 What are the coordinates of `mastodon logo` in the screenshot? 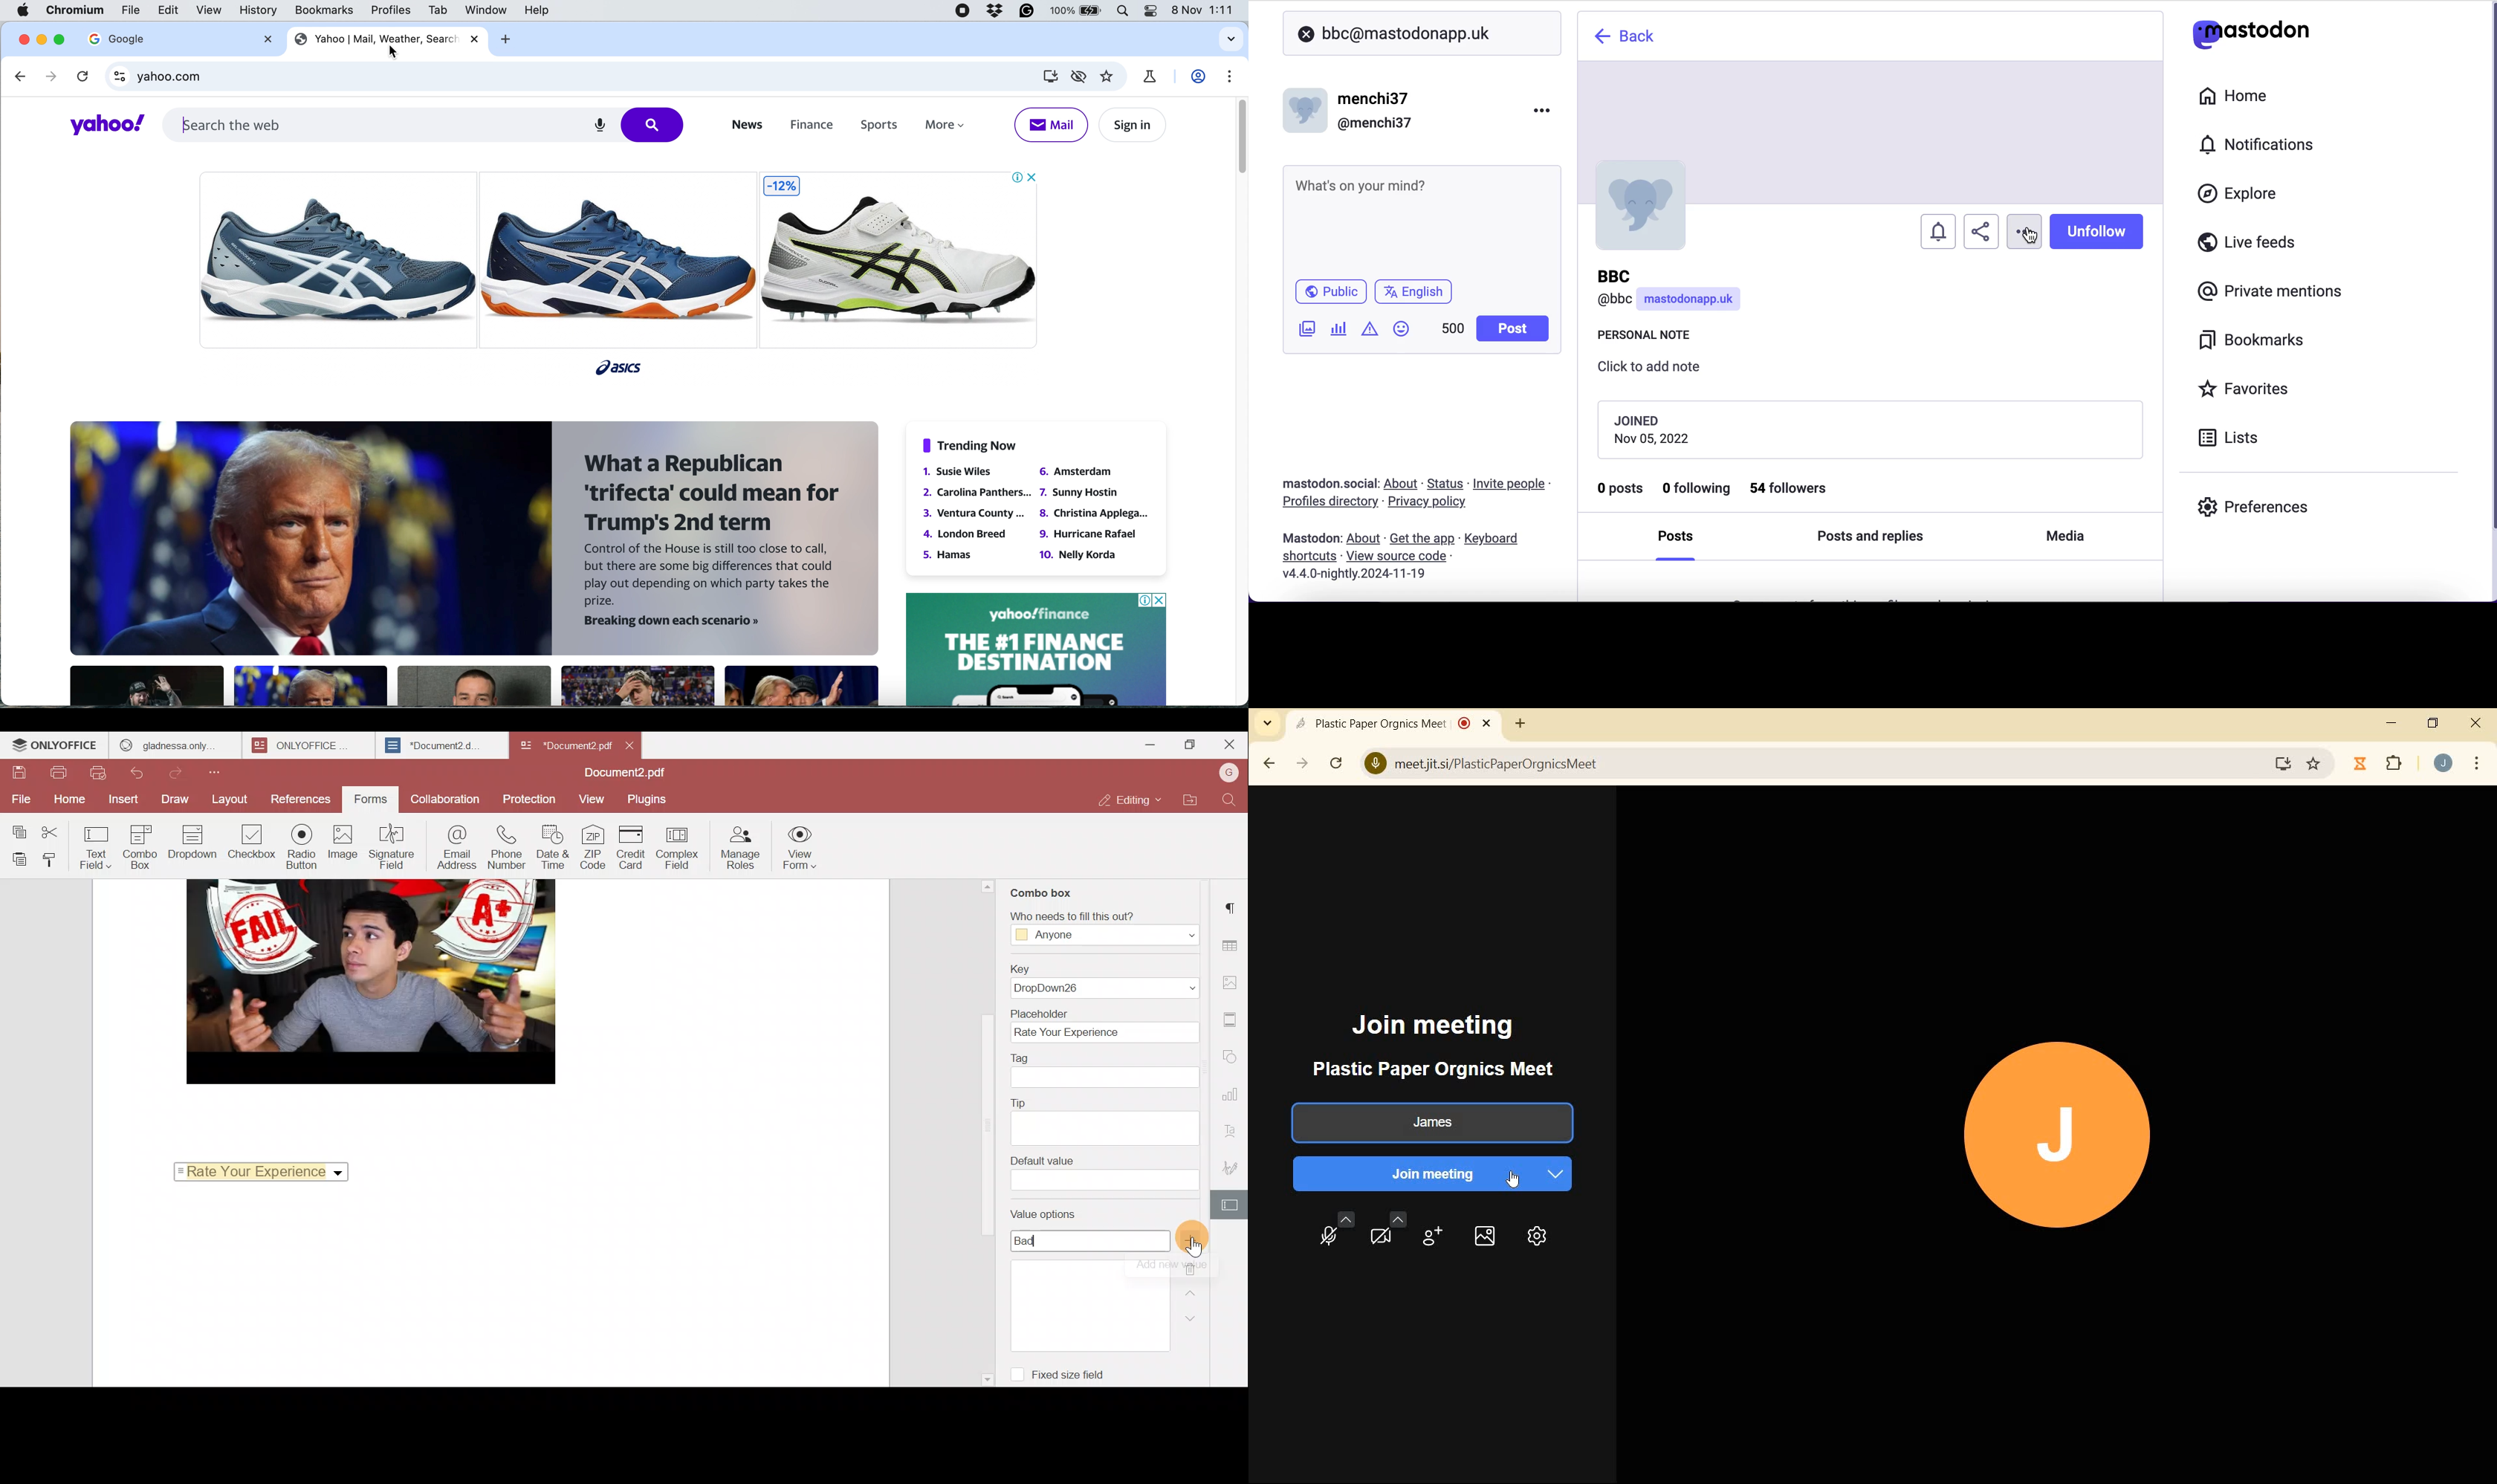 It's located at (2251, 32).